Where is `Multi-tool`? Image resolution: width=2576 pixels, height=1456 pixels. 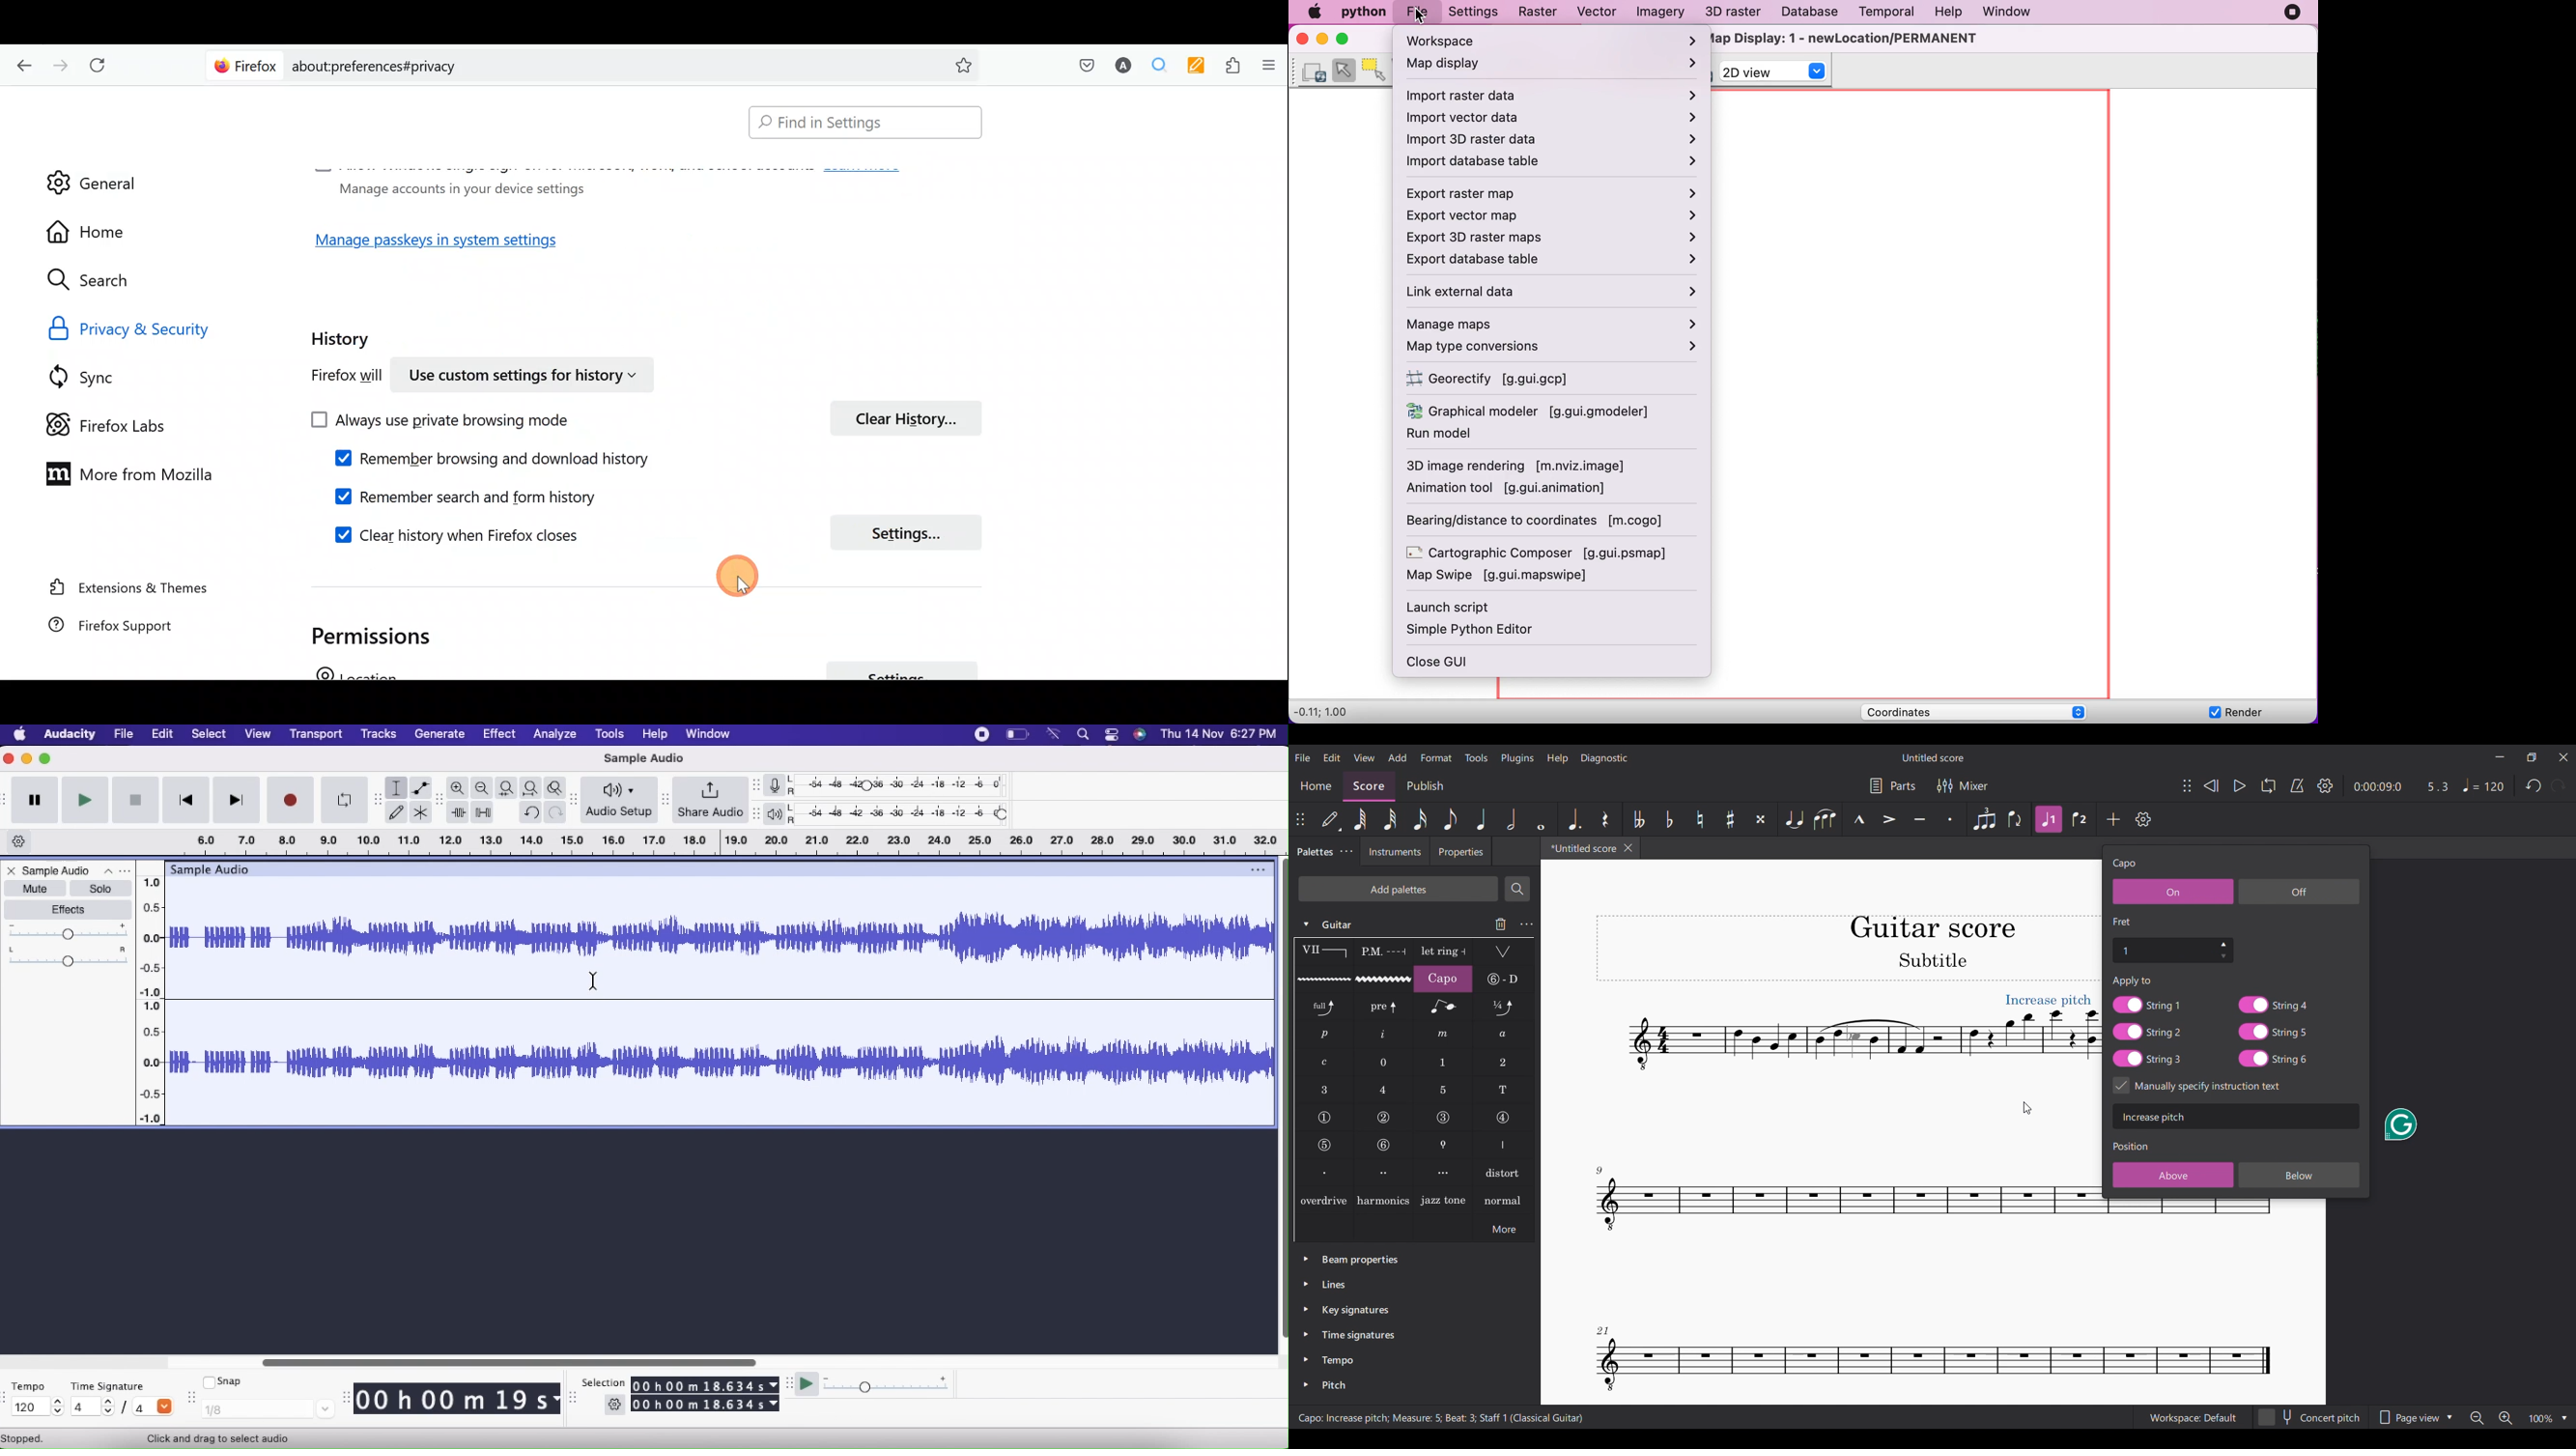 Multi-tool is located at coordinates (422, 811).